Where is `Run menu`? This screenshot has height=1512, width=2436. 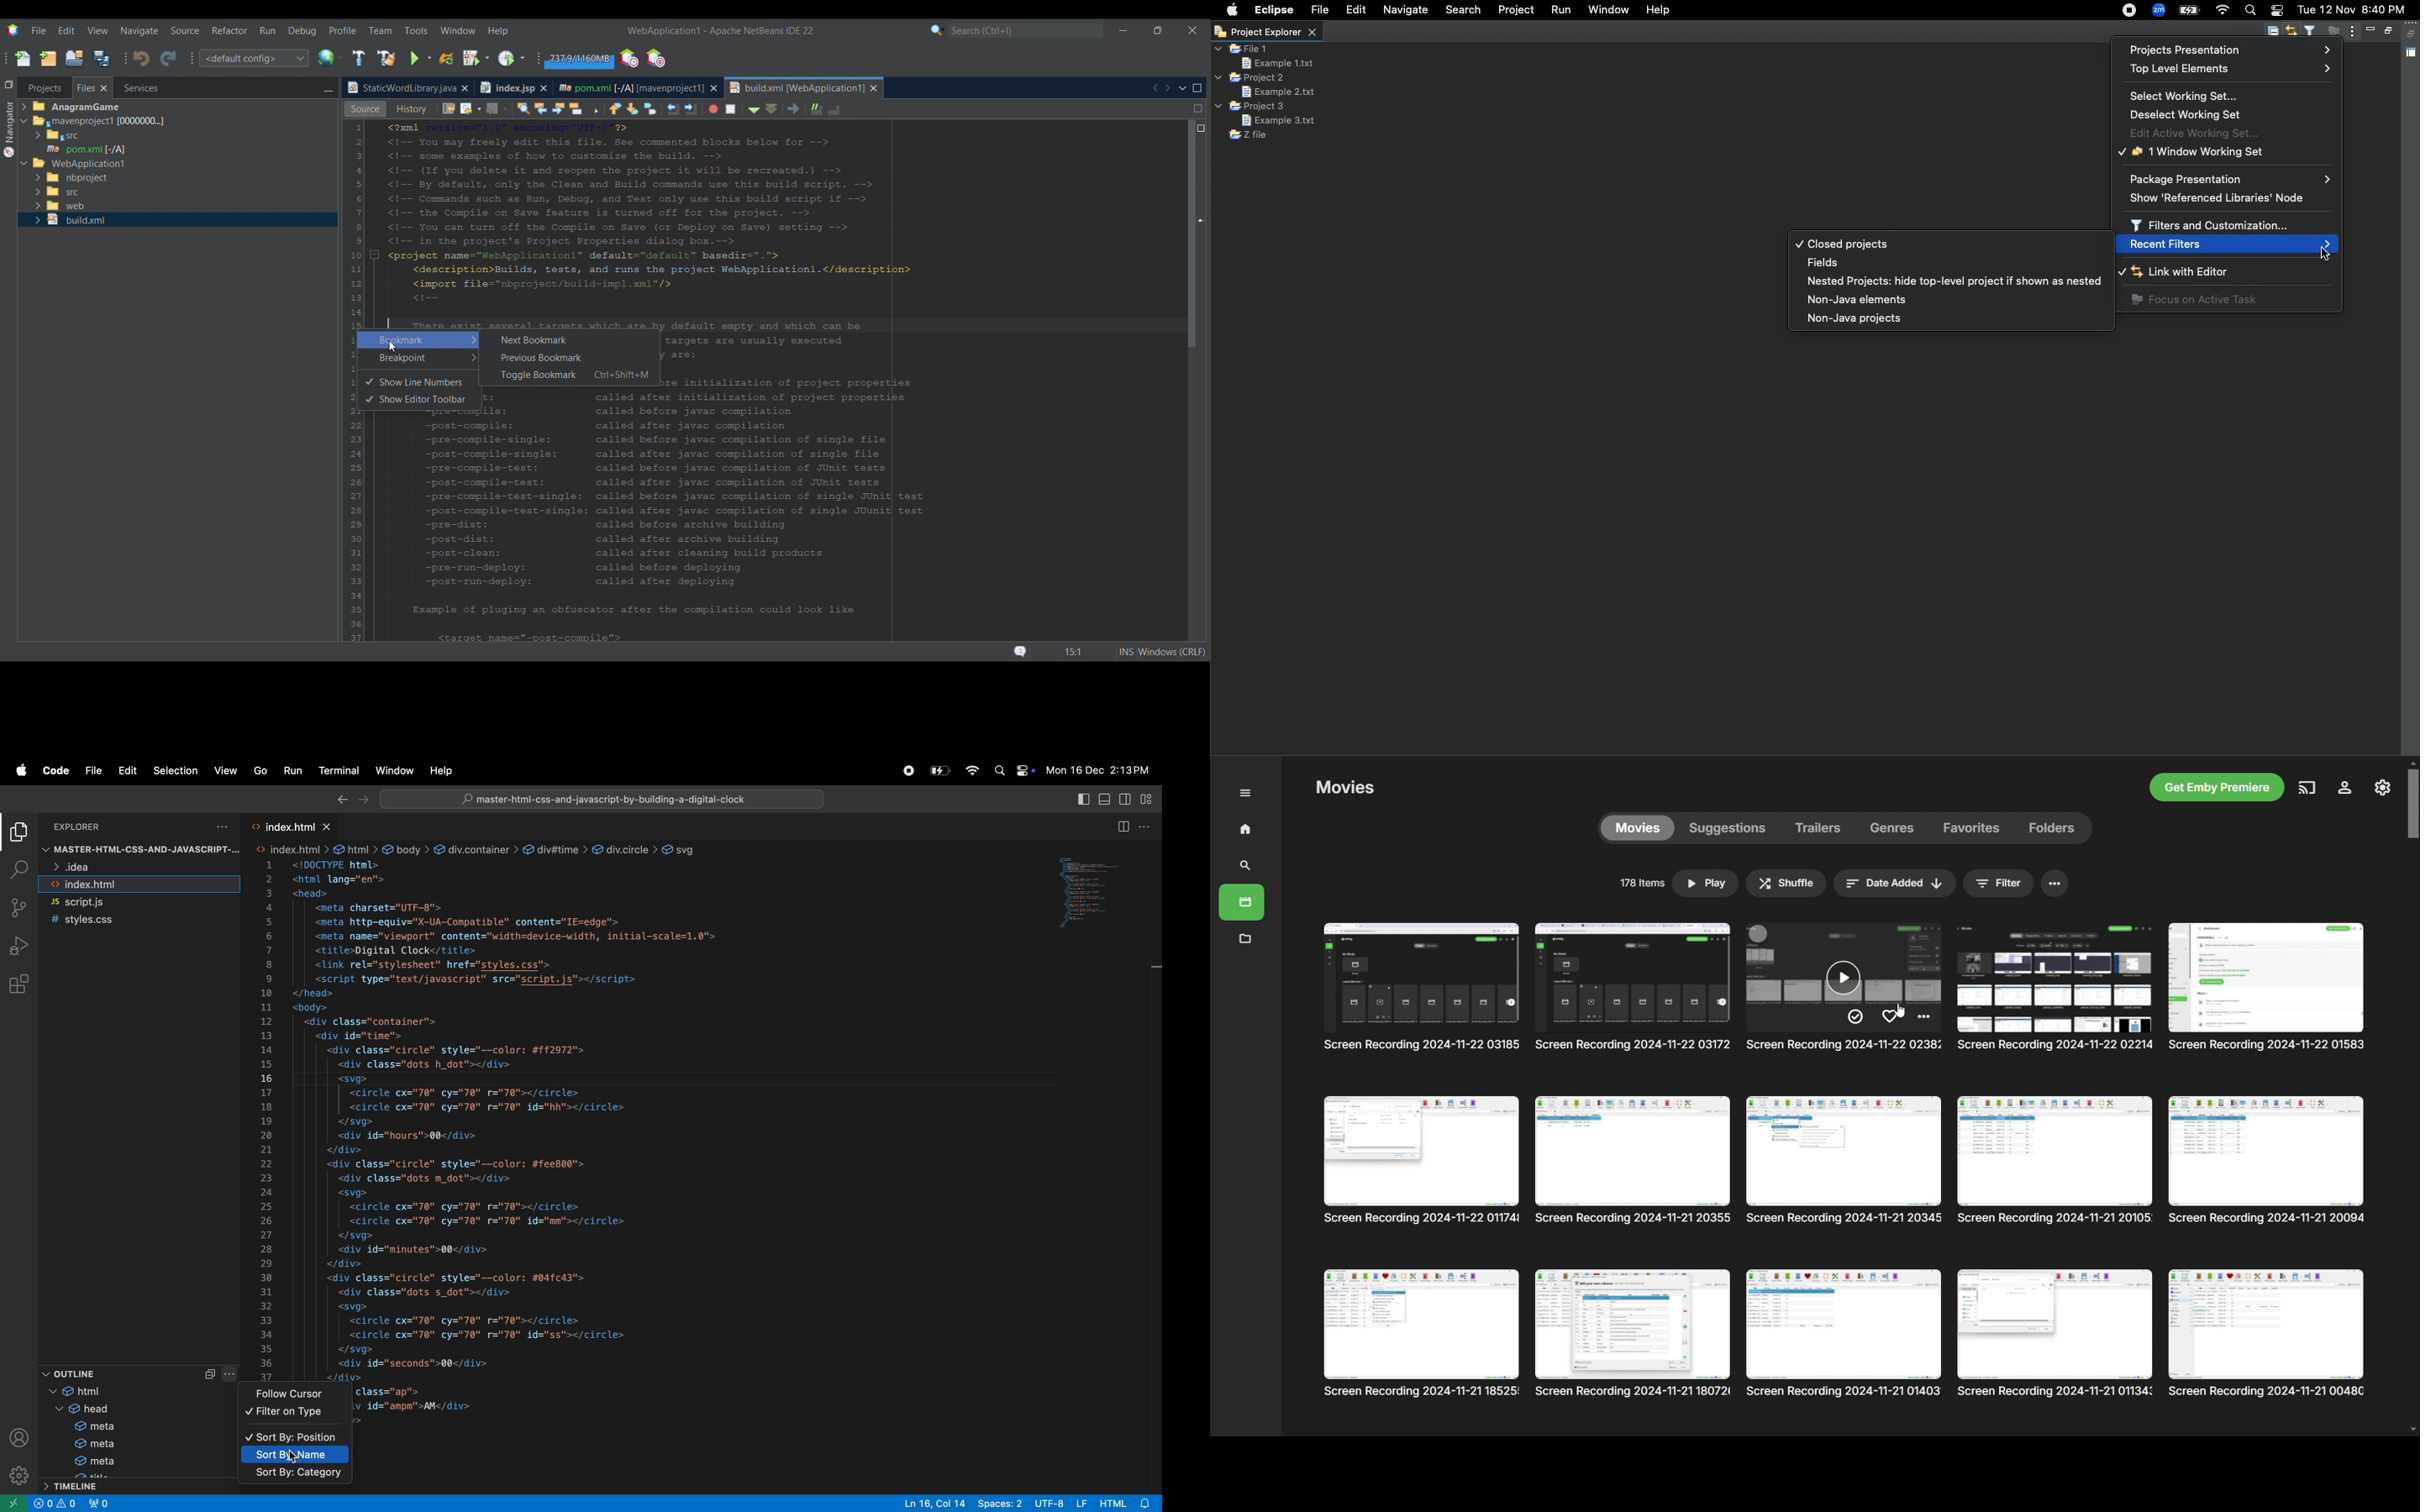 Run menu is located at coordinates (267, 30).